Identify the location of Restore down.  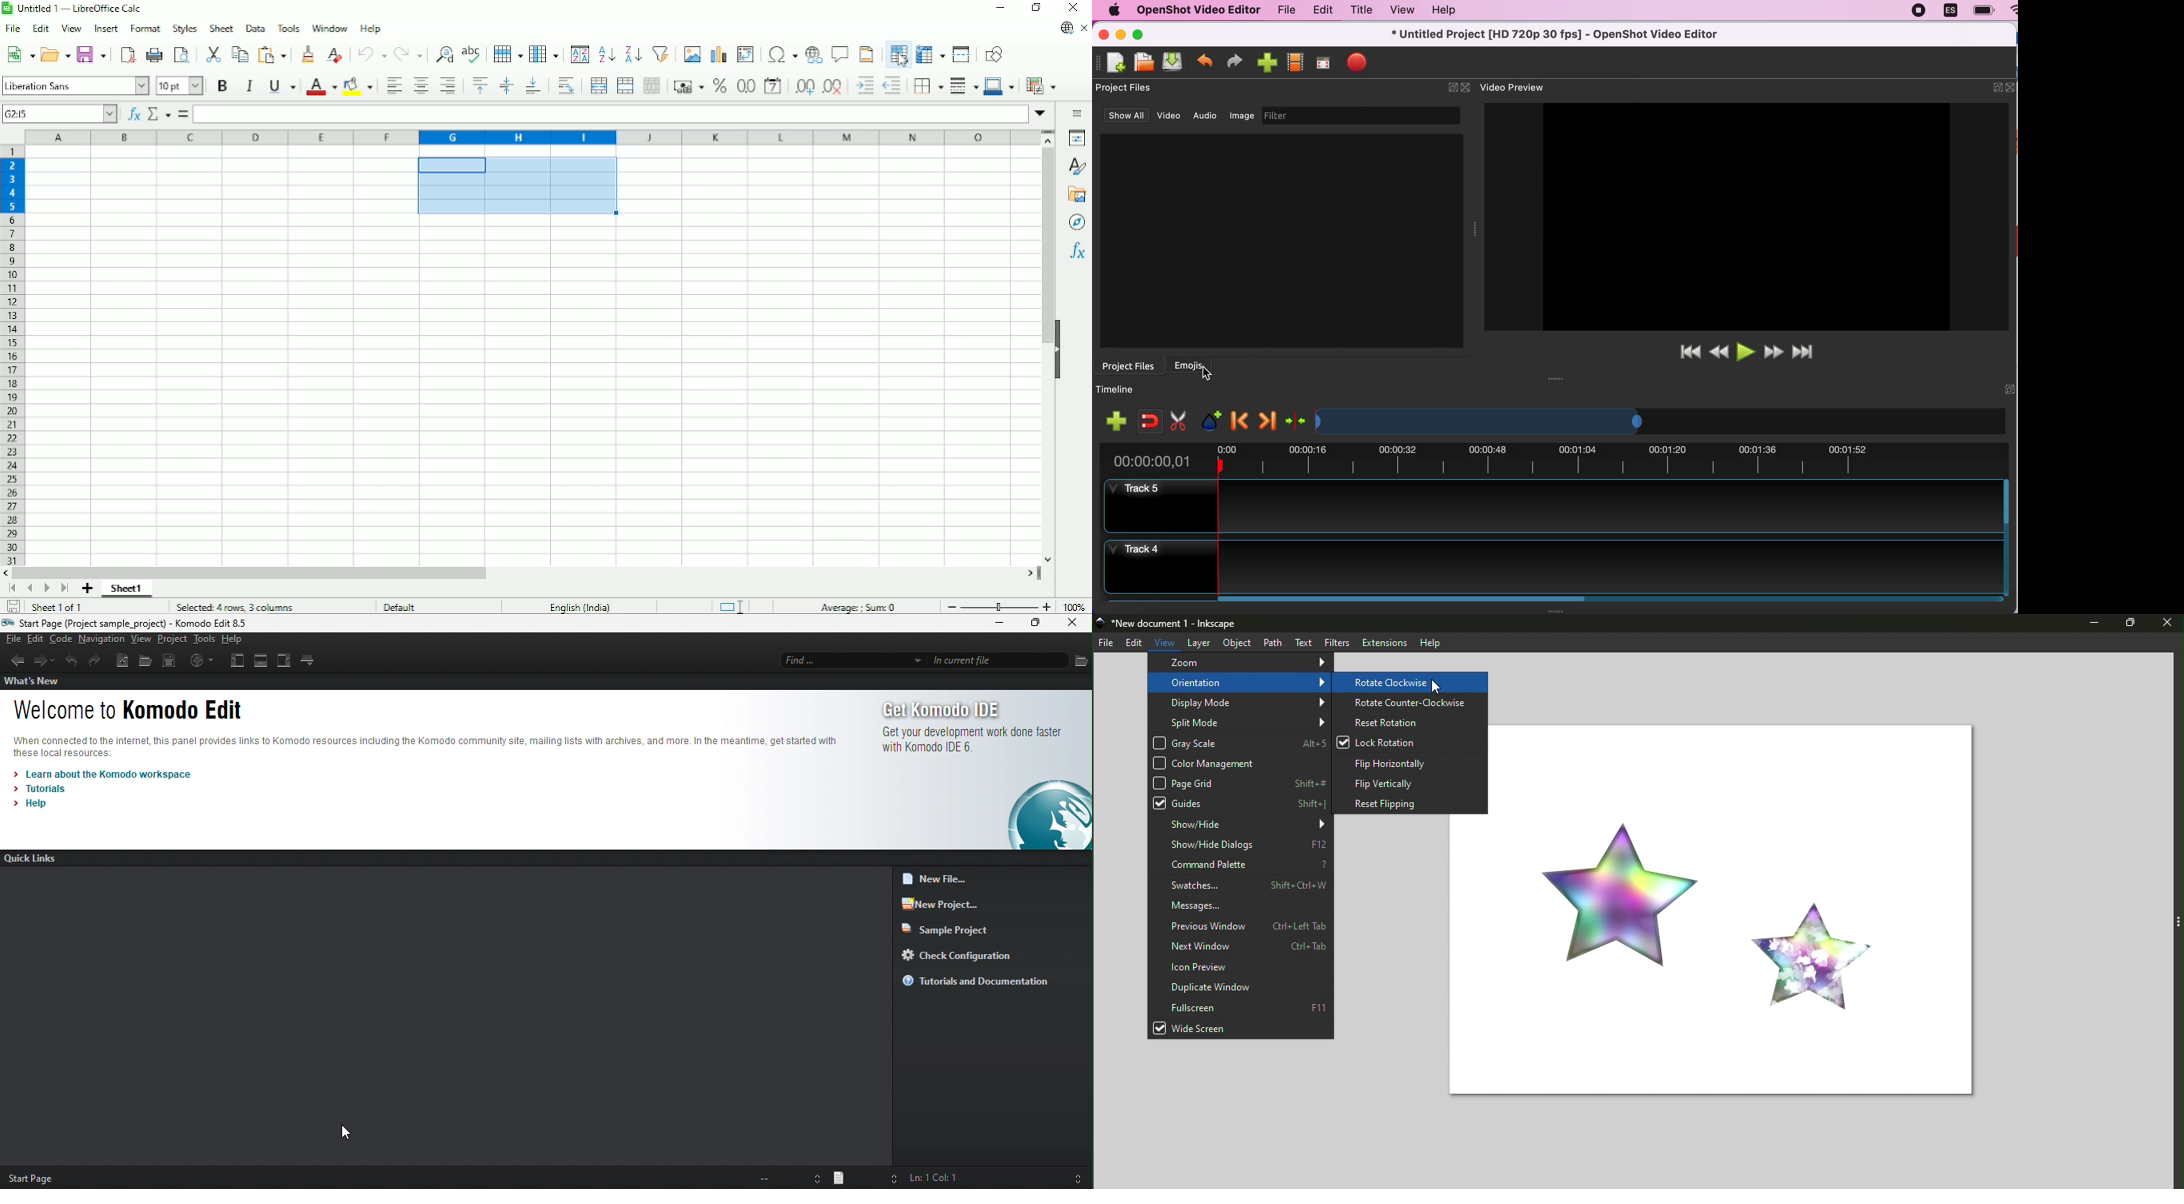
(1037, 9).